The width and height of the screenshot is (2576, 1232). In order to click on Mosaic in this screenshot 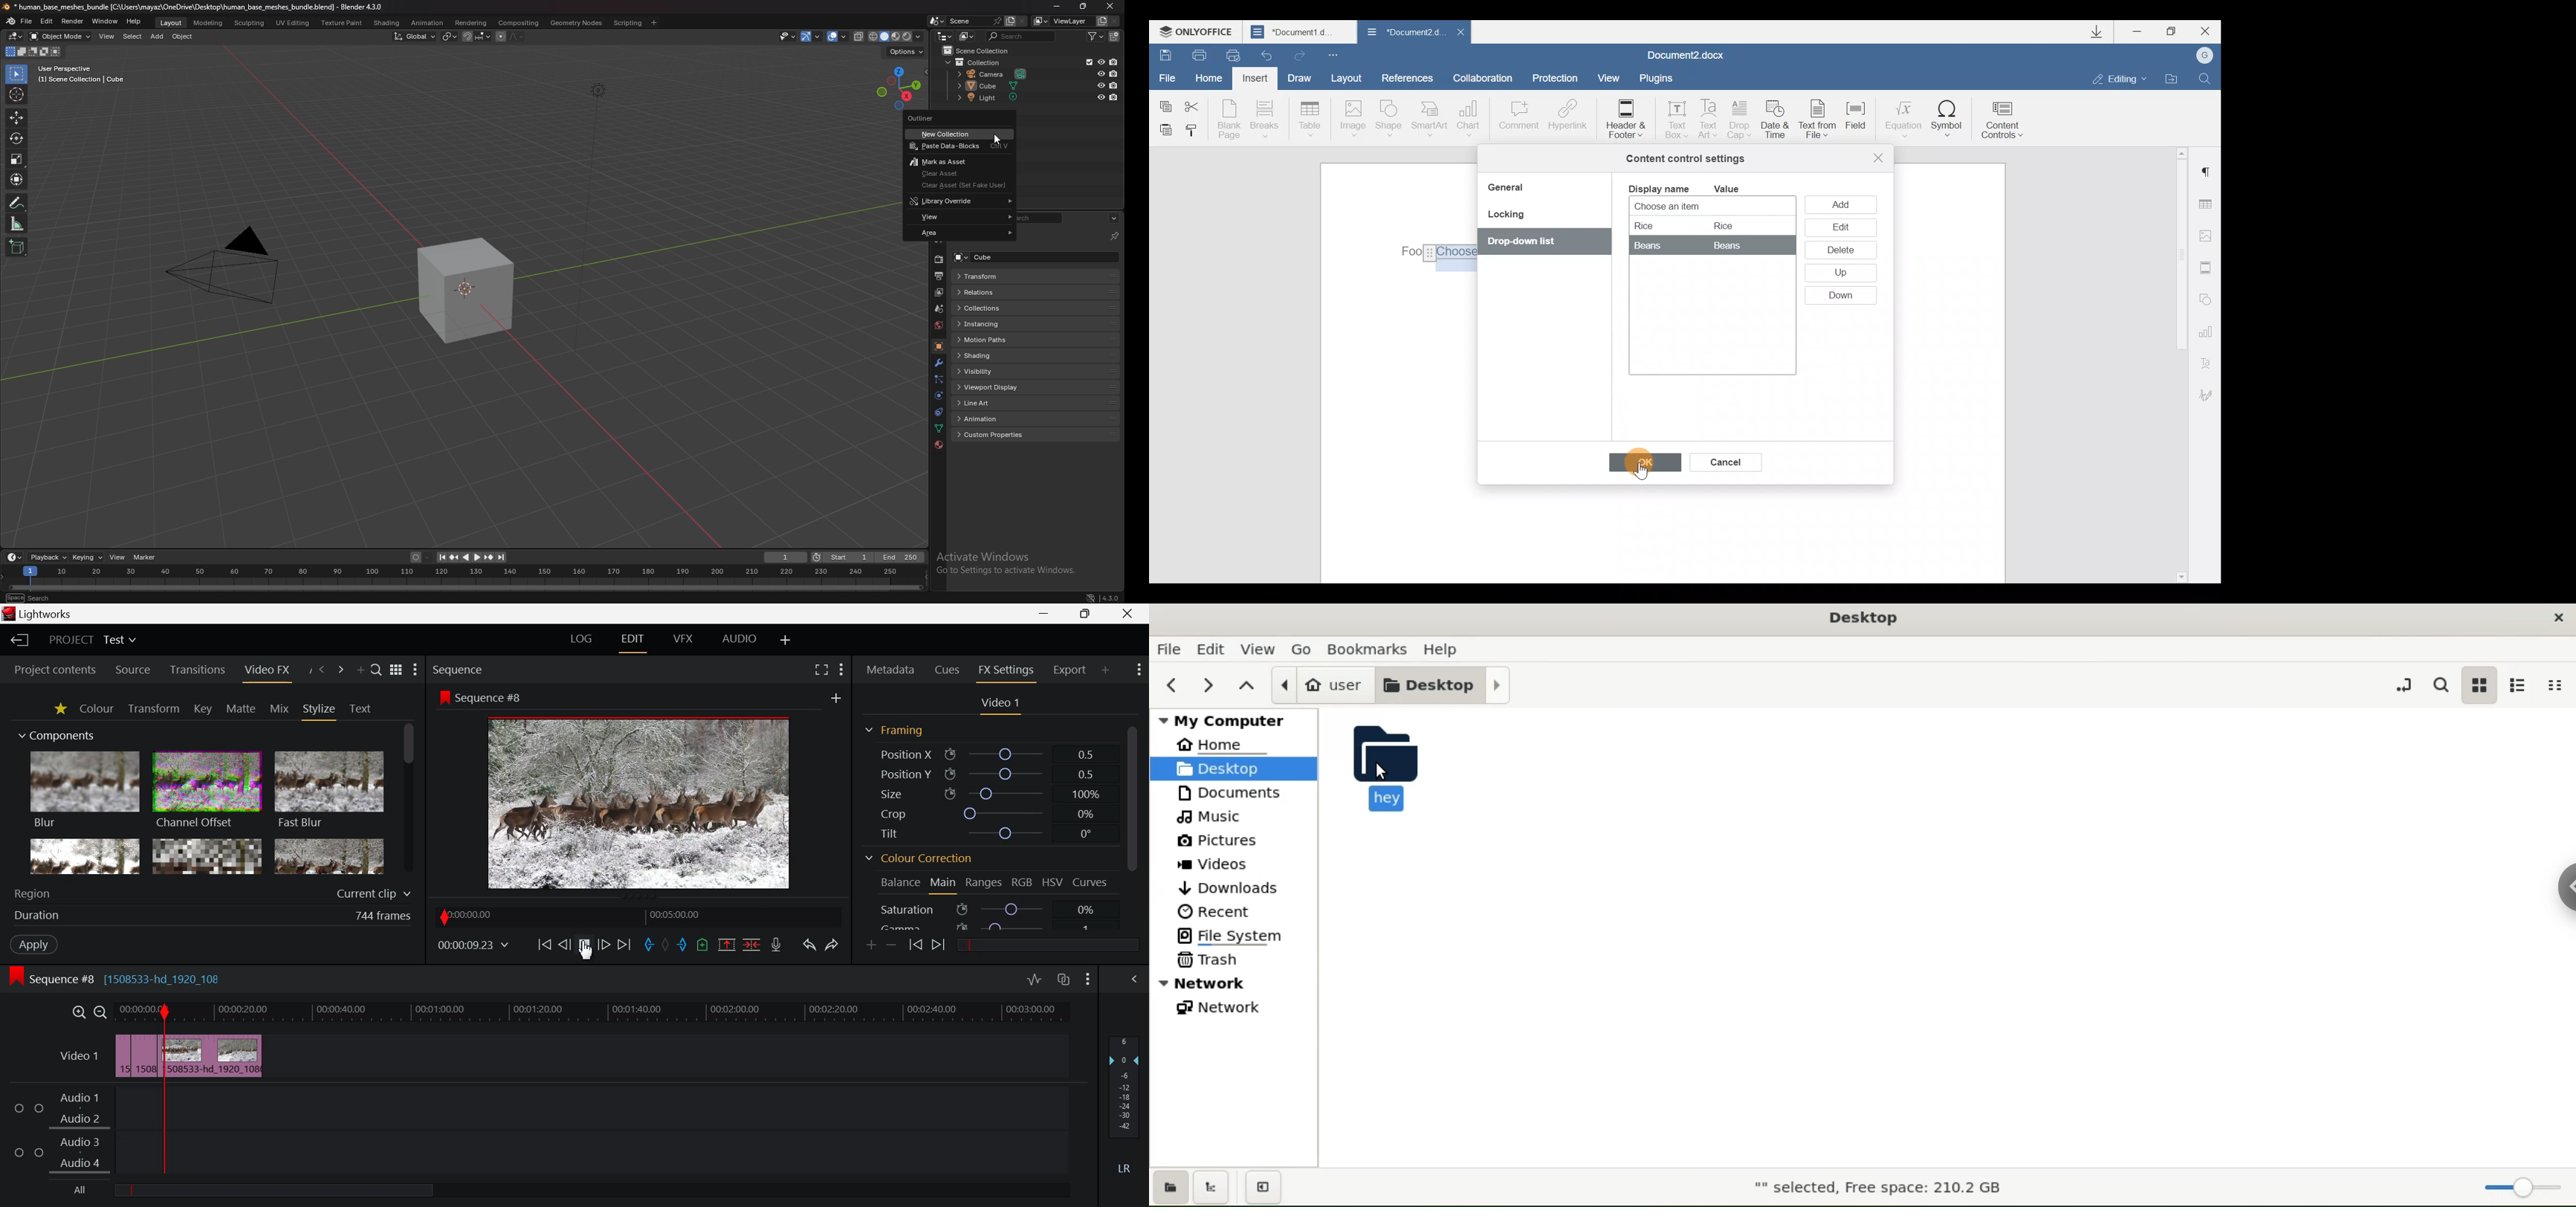, I will do `click(206, 856)`.